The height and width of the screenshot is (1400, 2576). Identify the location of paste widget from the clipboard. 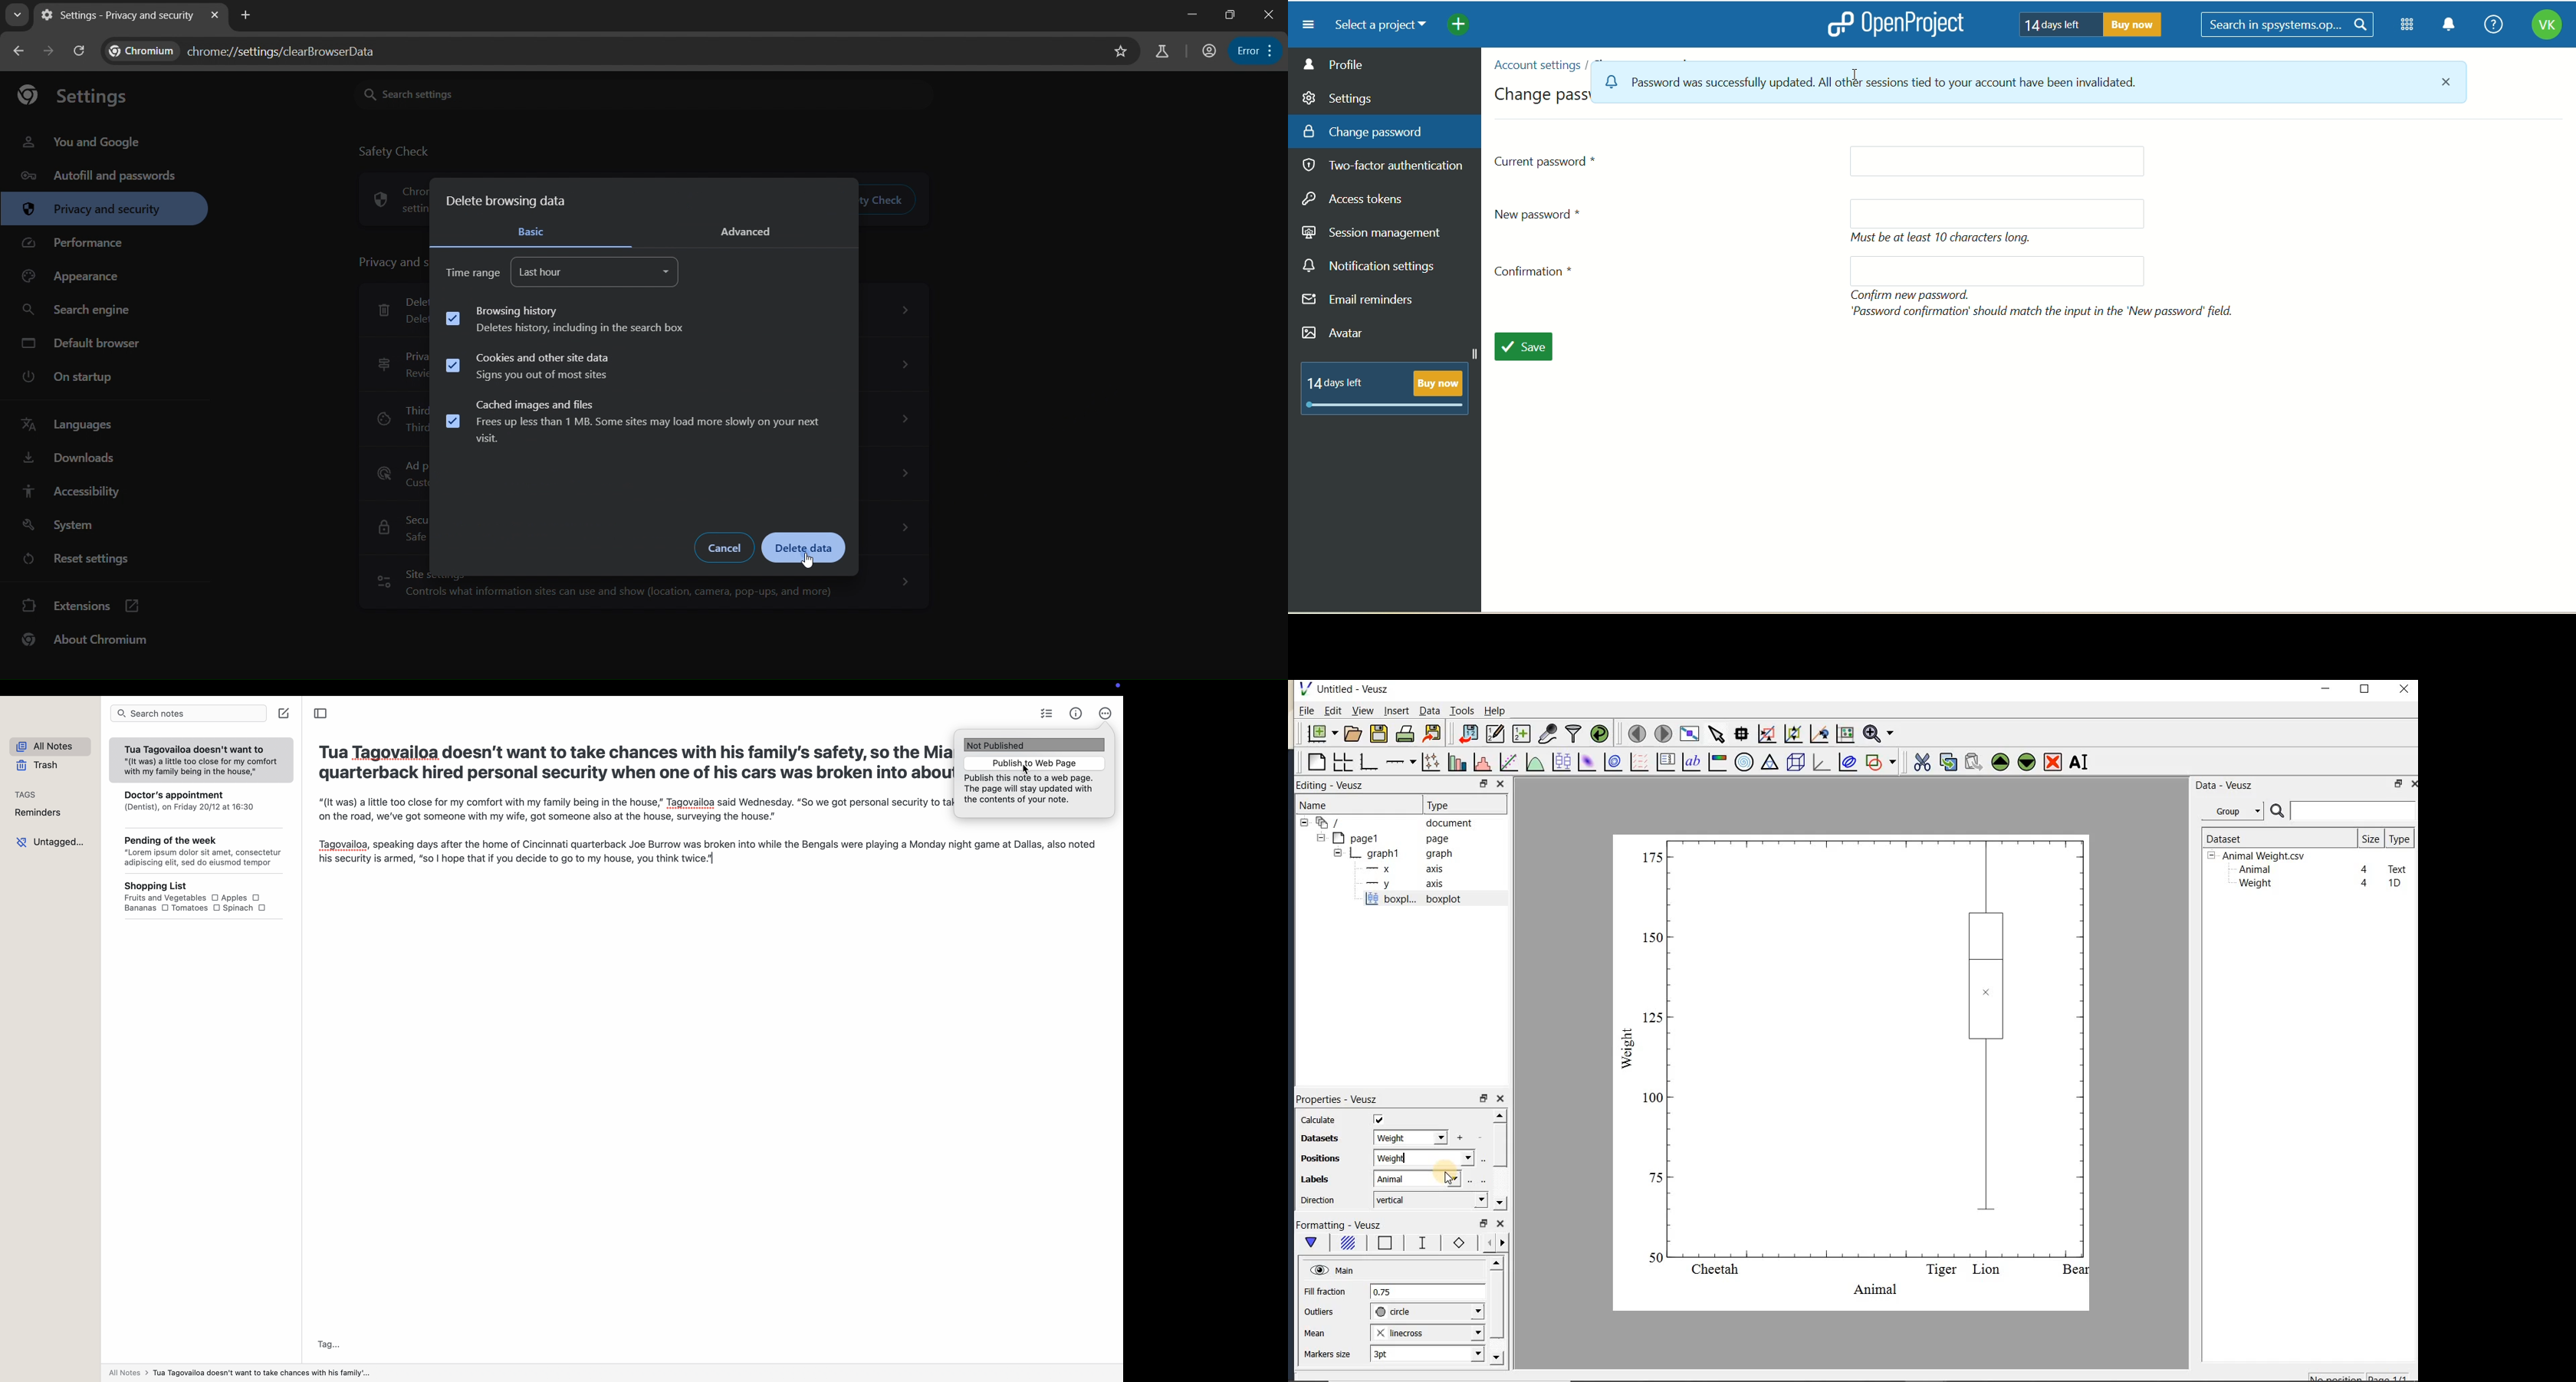
(1973, 763).